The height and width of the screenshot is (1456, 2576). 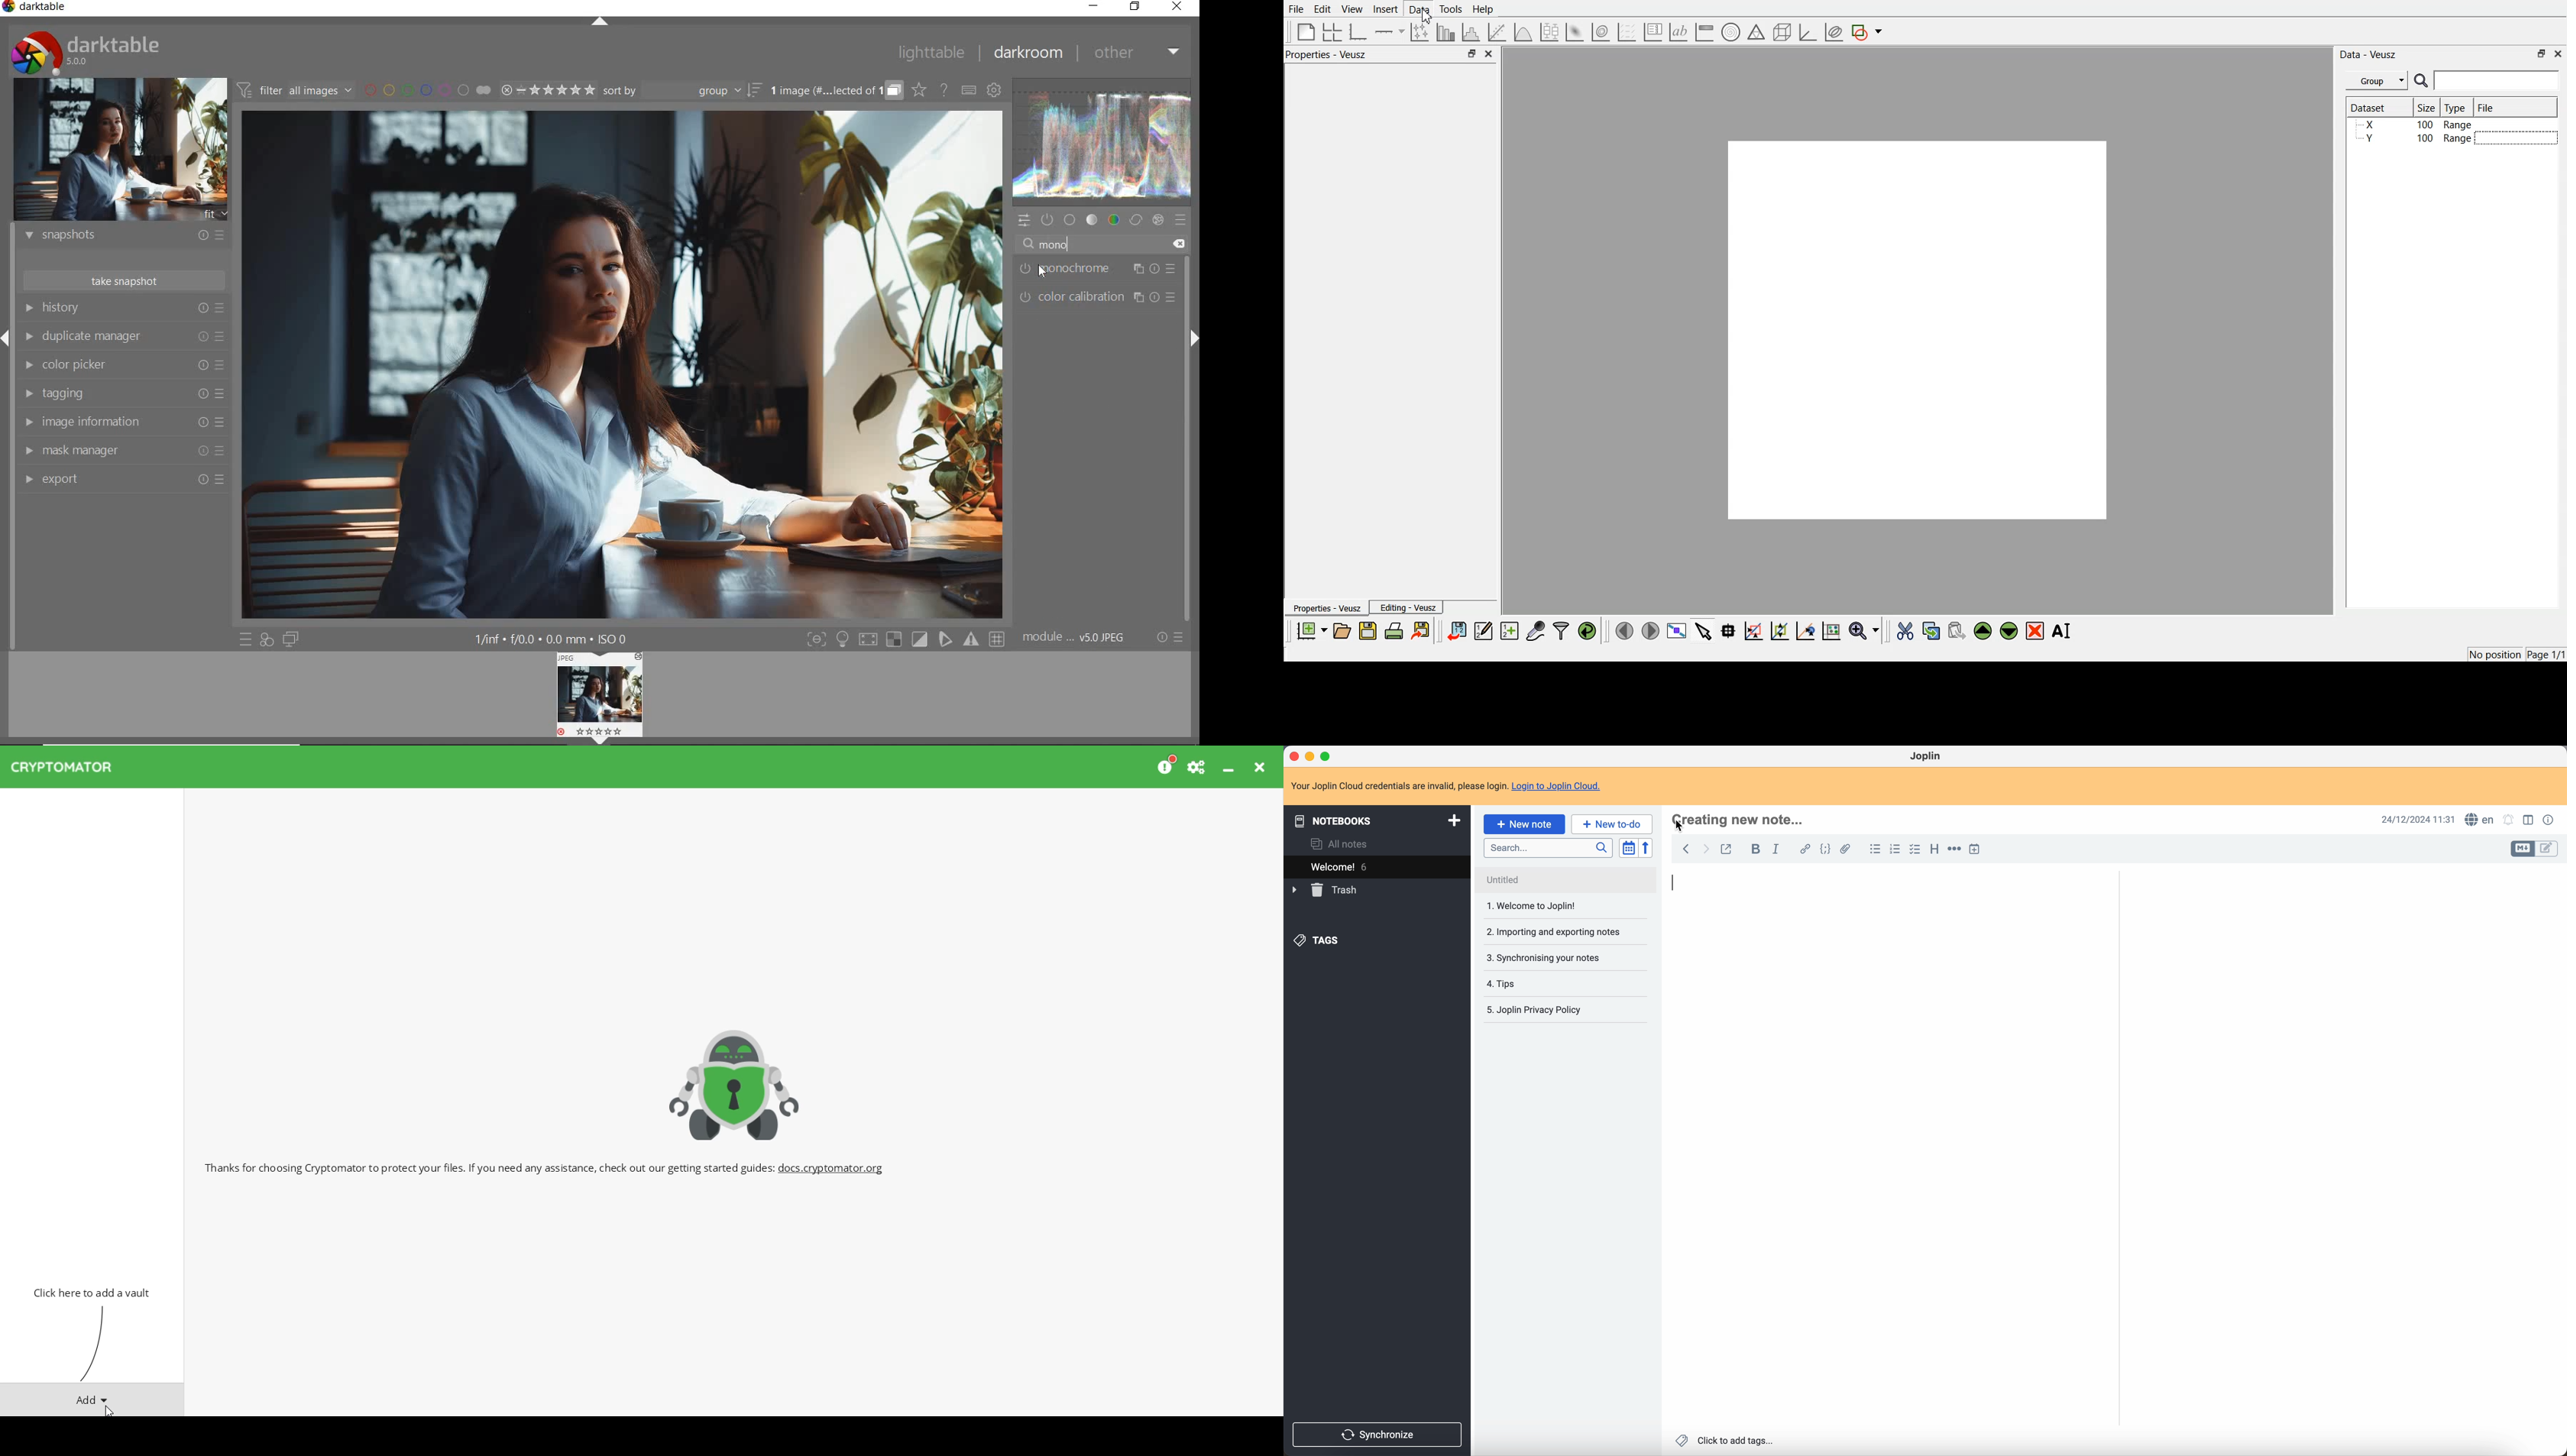 I want to click on Untitled, so click(x=1539, y=881).